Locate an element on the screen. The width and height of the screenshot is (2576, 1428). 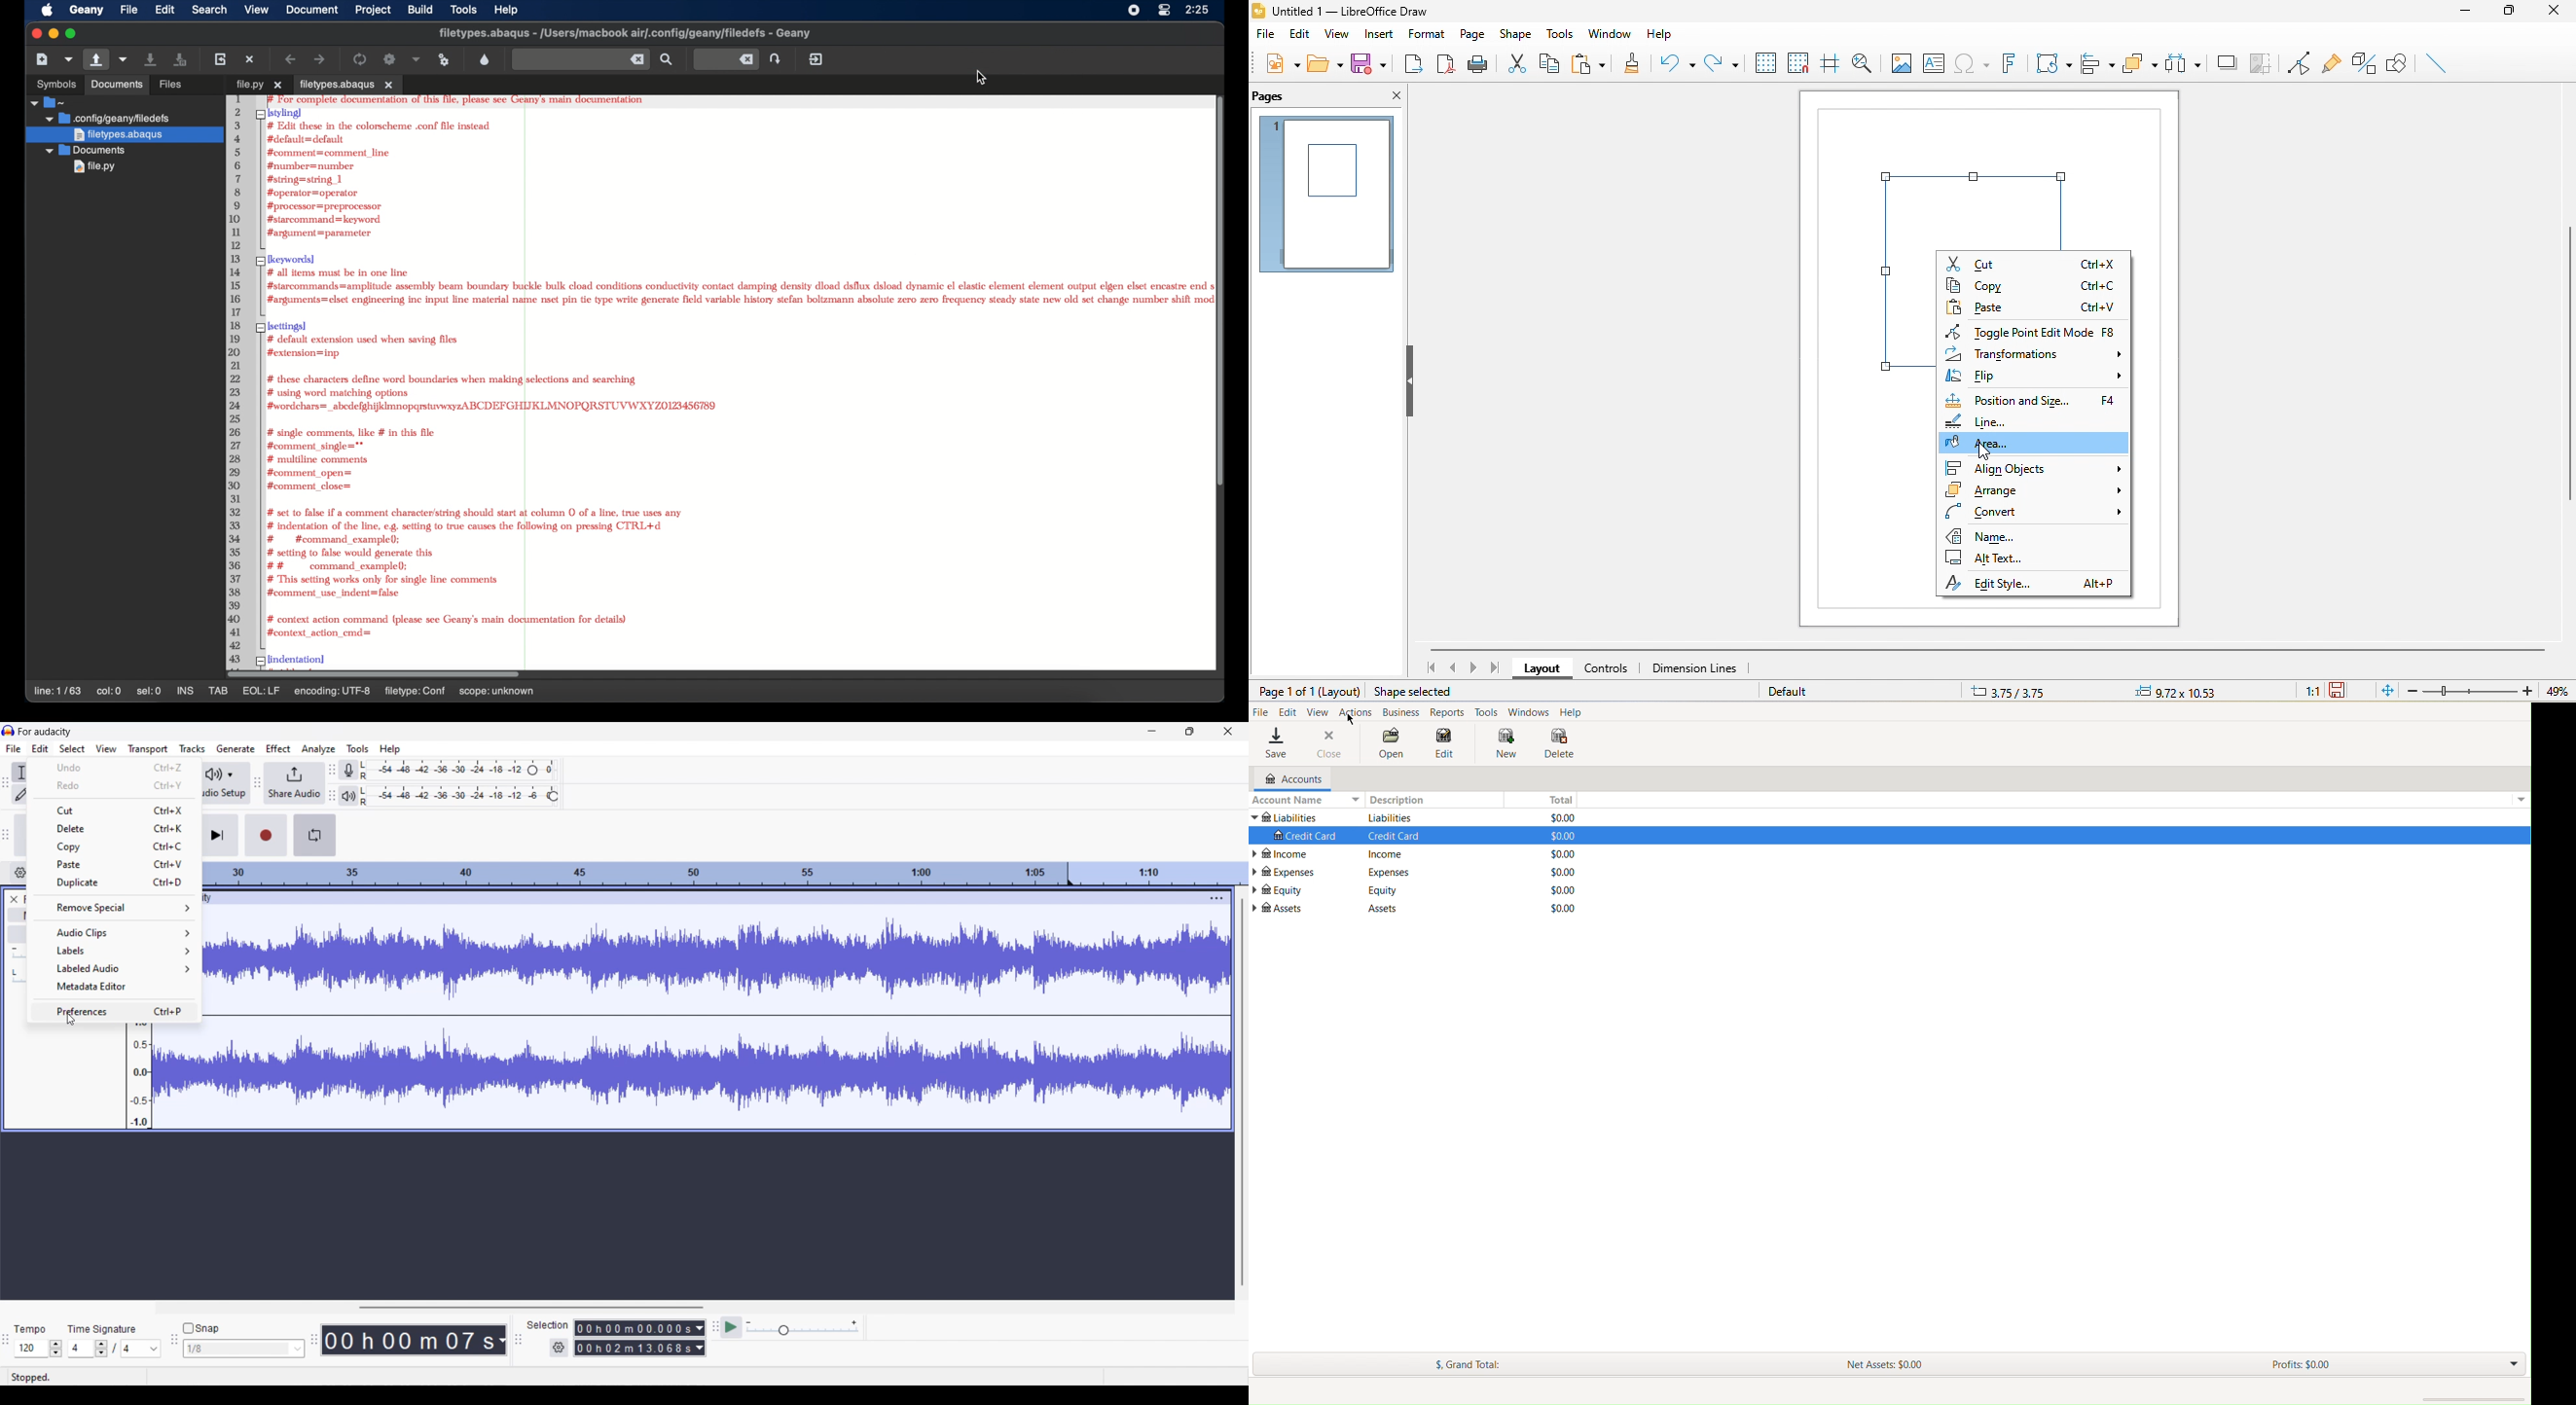
zoom is located at coordinates (2492, 691).